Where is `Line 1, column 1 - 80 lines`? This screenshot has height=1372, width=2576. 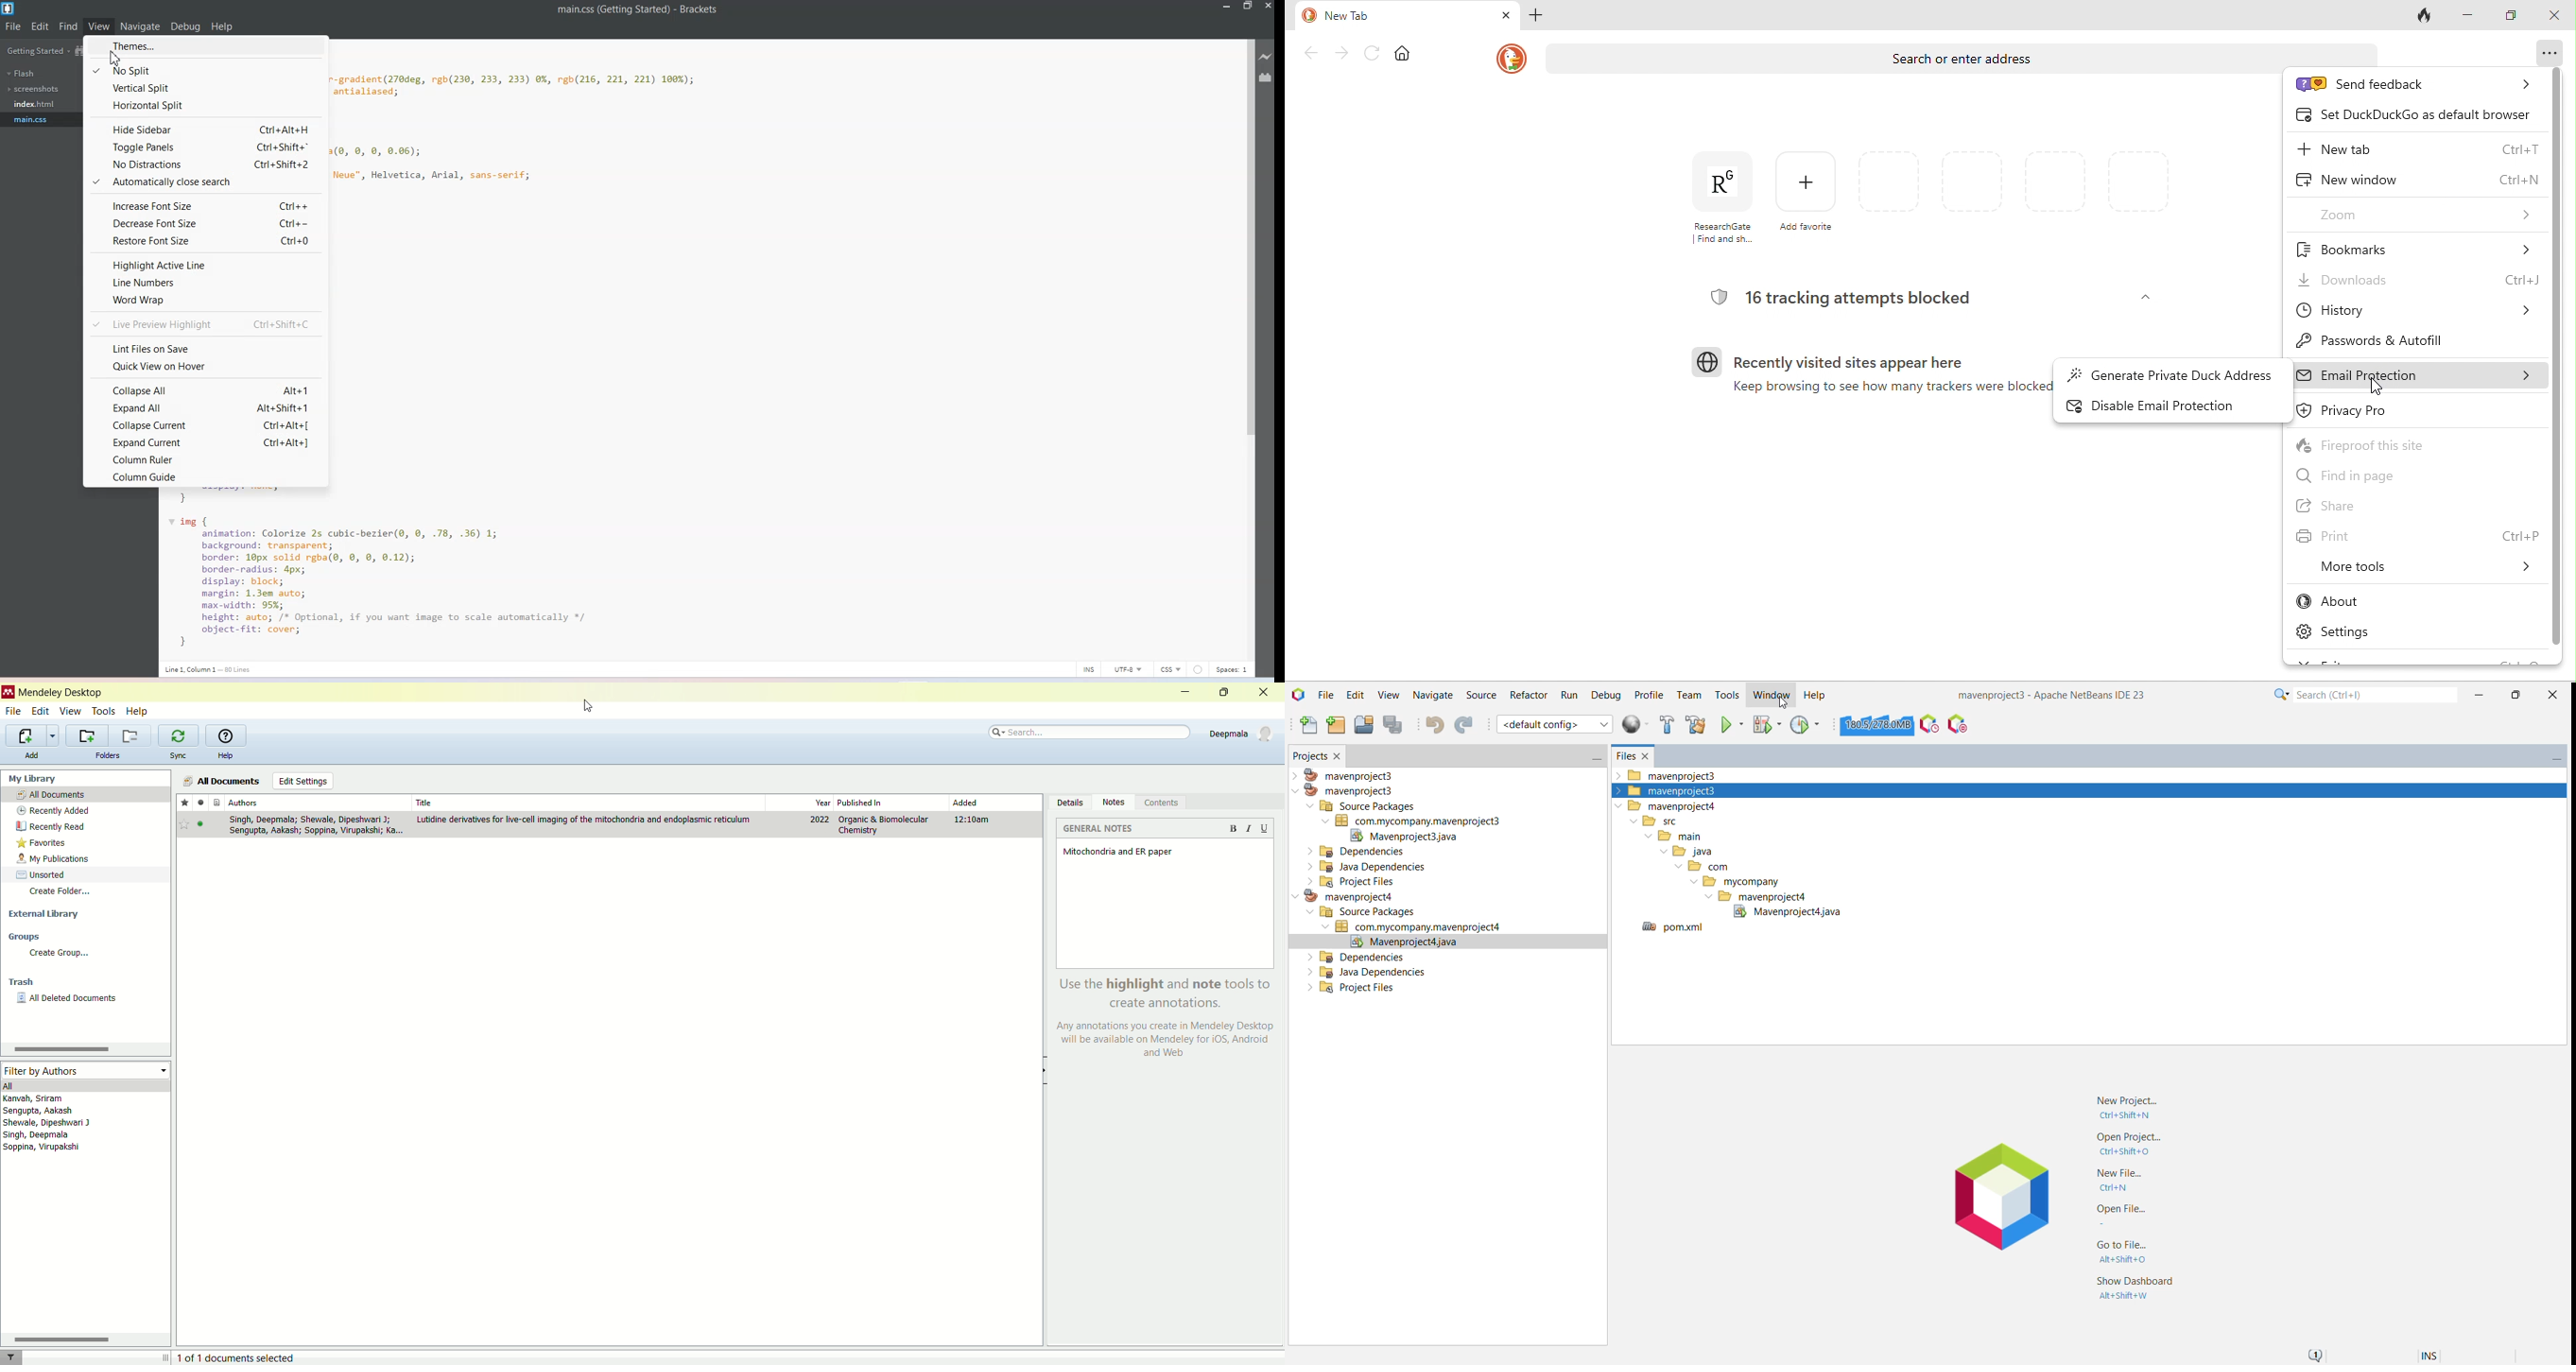
Line 1, column 1 - 80 lines is located at coordinates (208, 669).